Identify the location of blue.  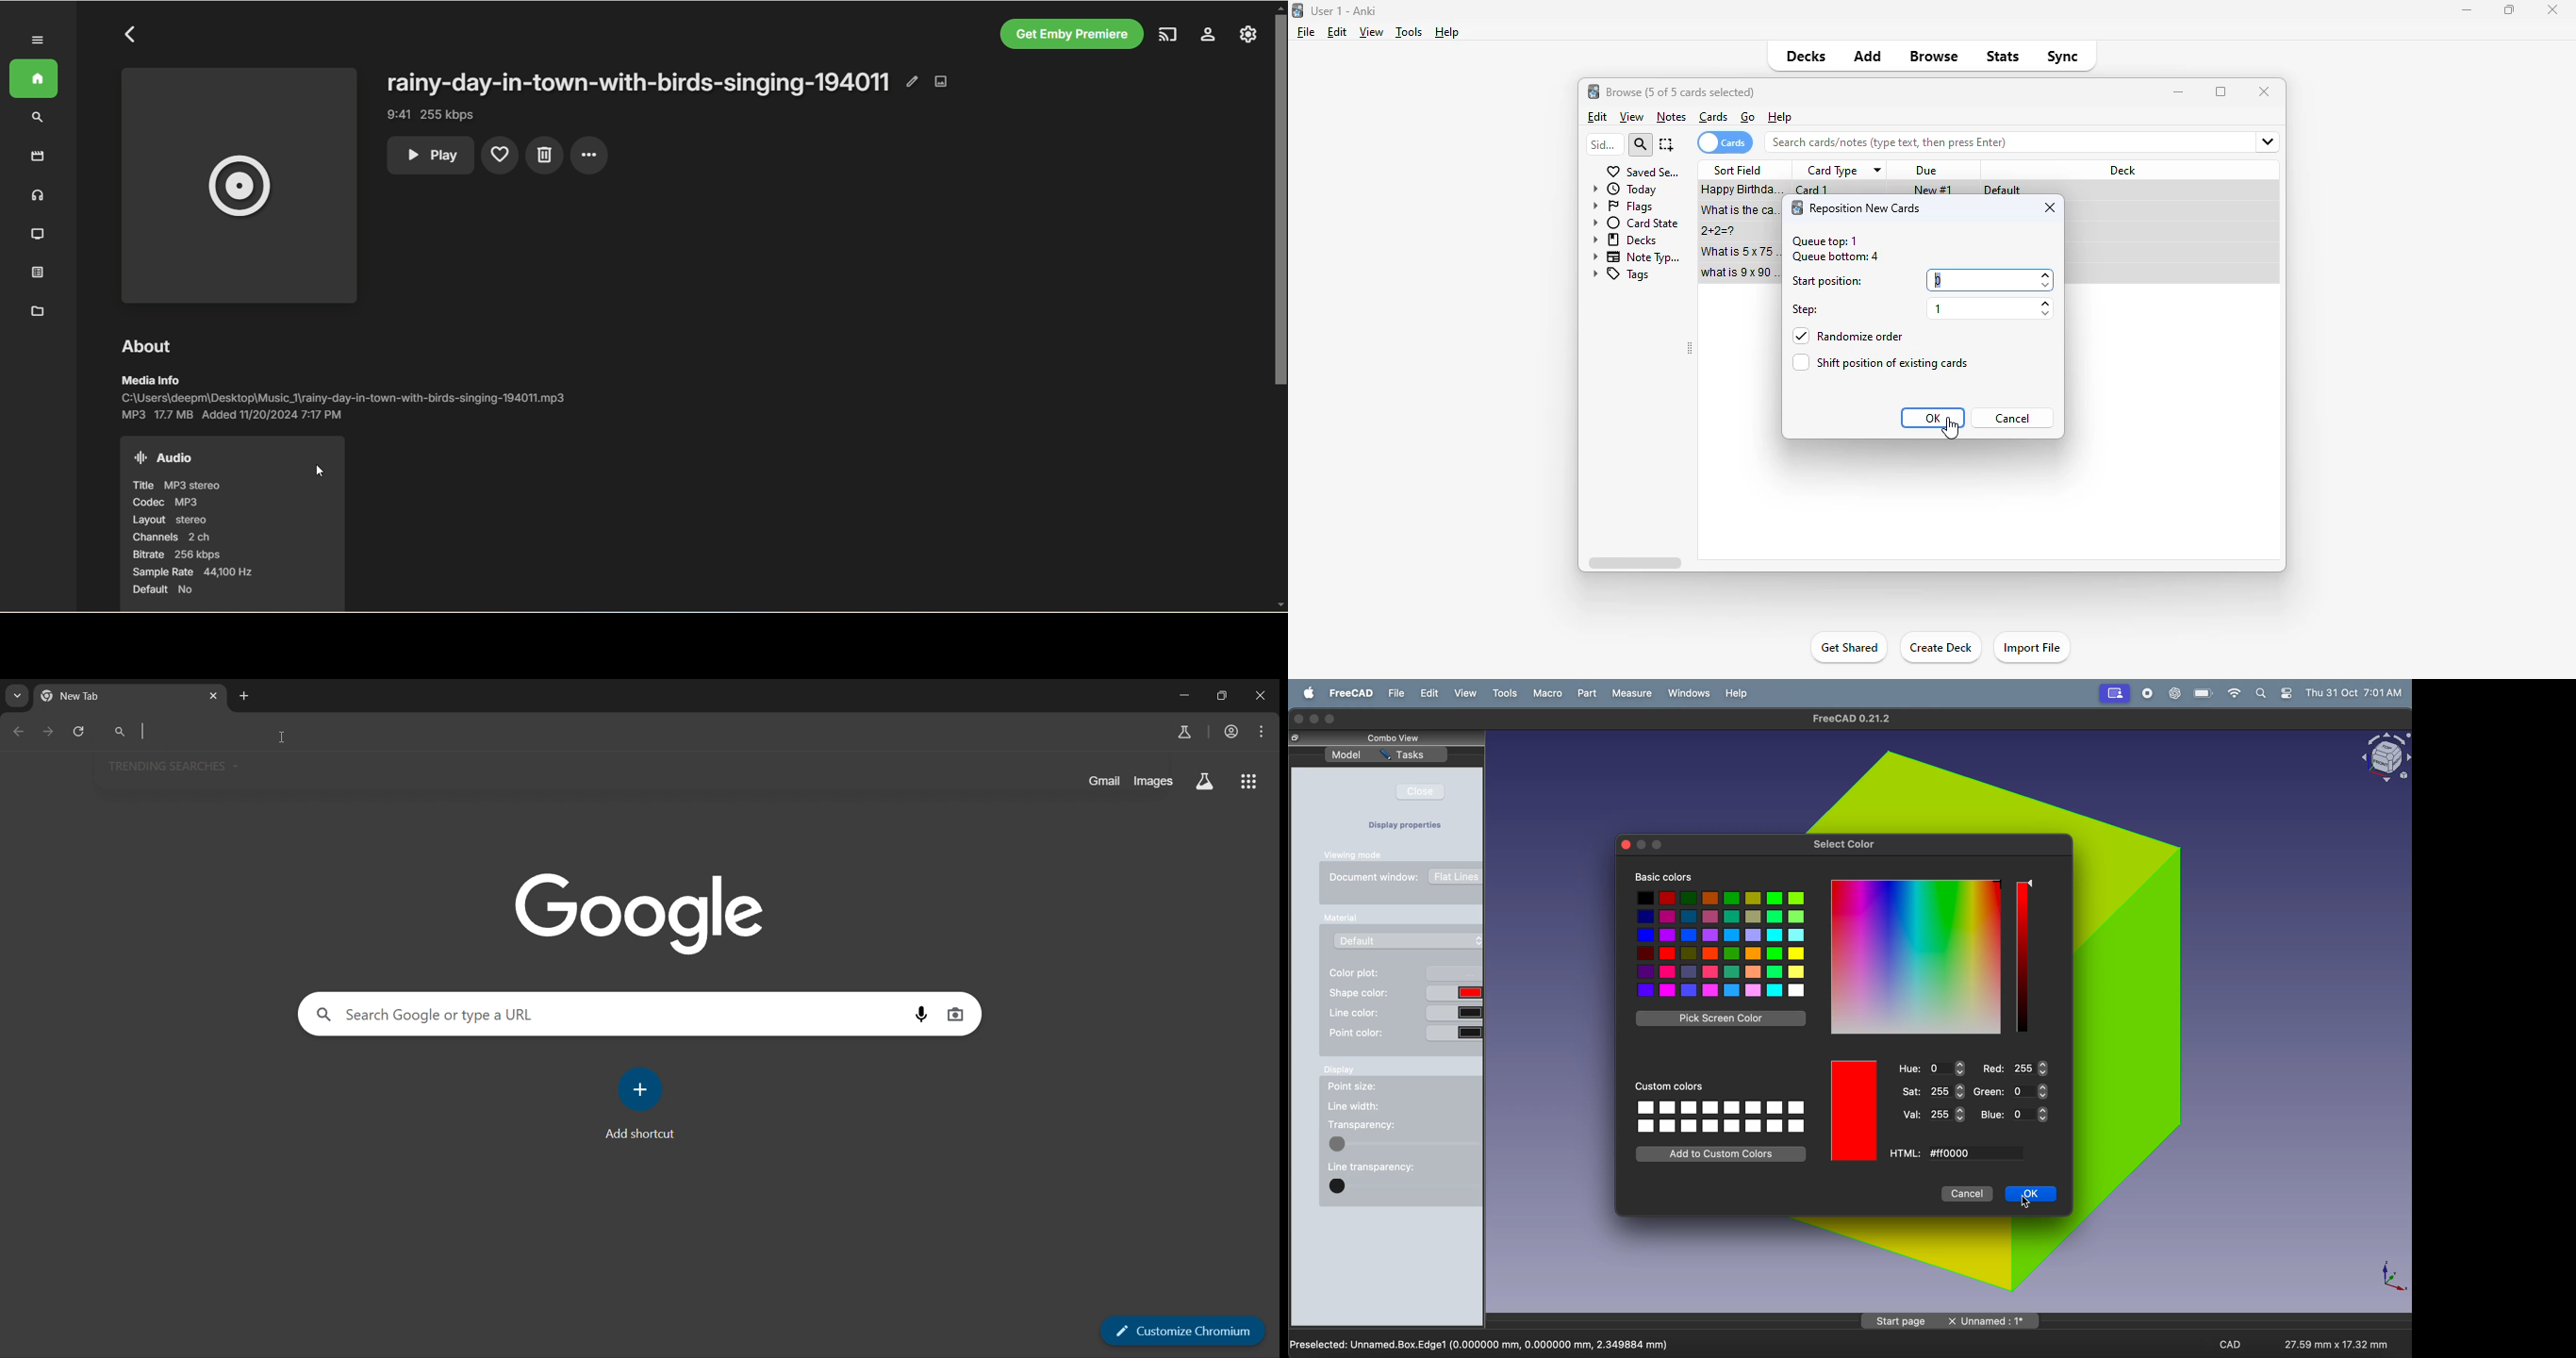
(2012, 1115).